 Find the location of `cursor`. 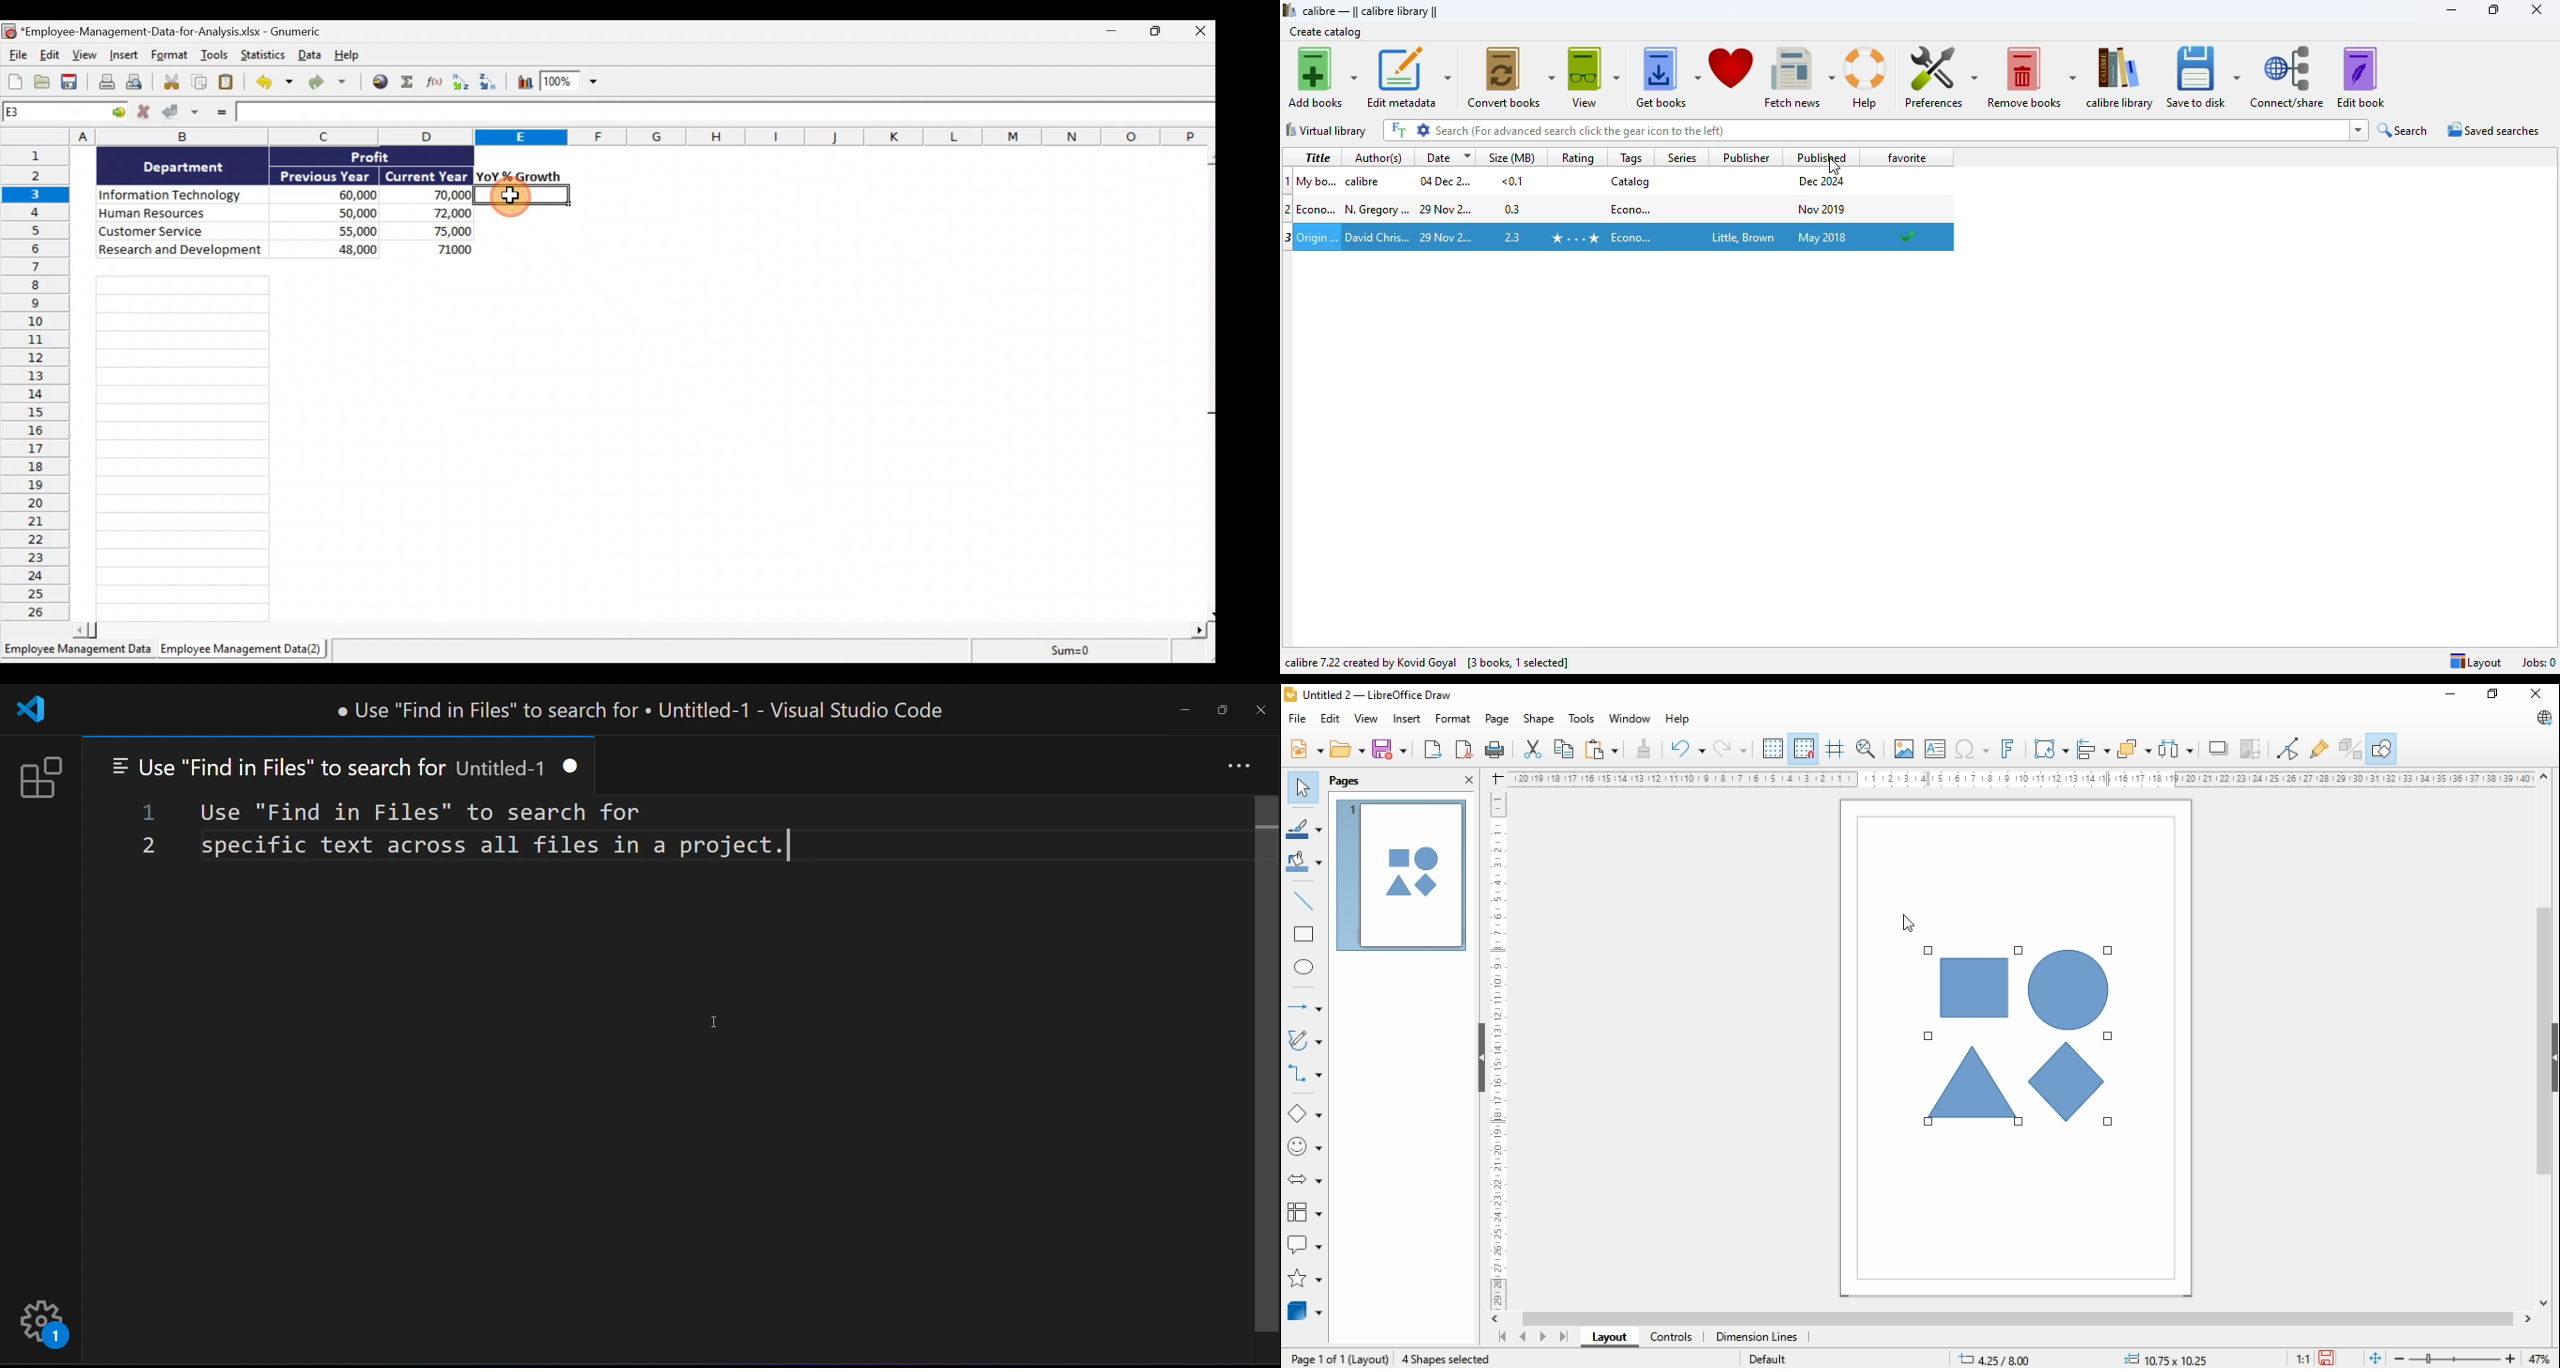

cursor is located at coordinates (711, 1019).